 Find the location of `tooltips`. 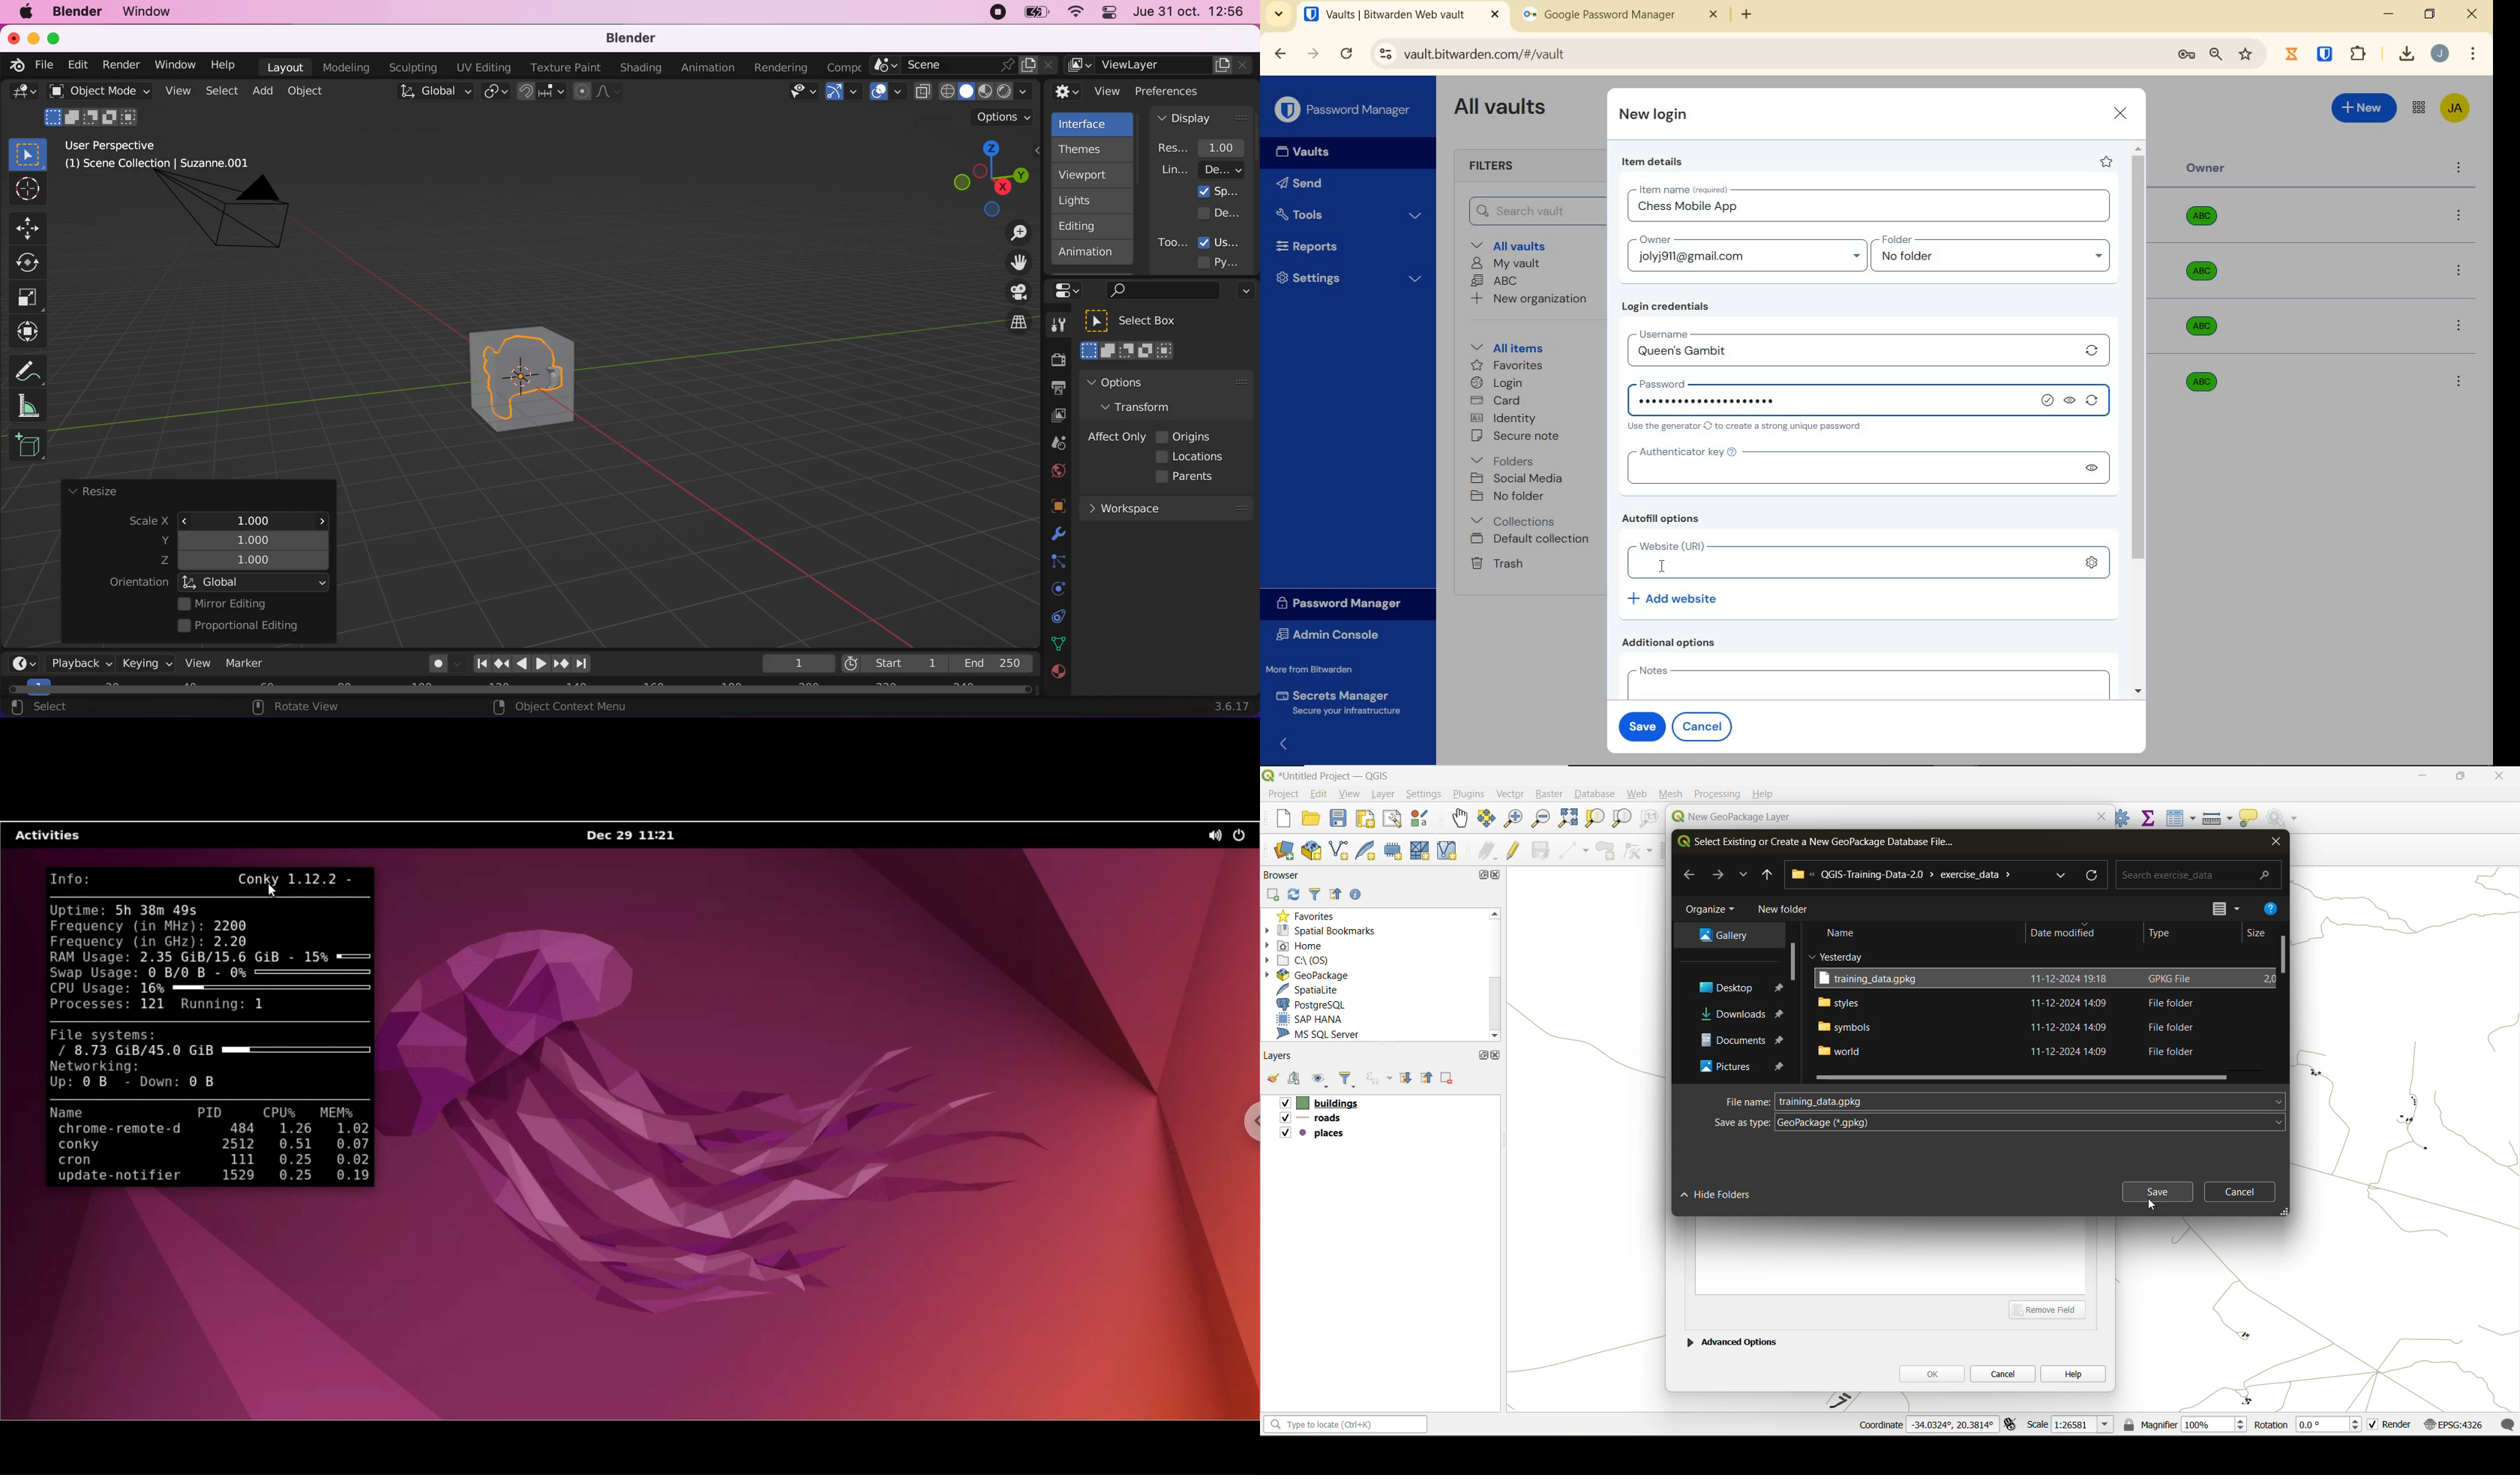

tooltips is located at coordinates (1172, 242).